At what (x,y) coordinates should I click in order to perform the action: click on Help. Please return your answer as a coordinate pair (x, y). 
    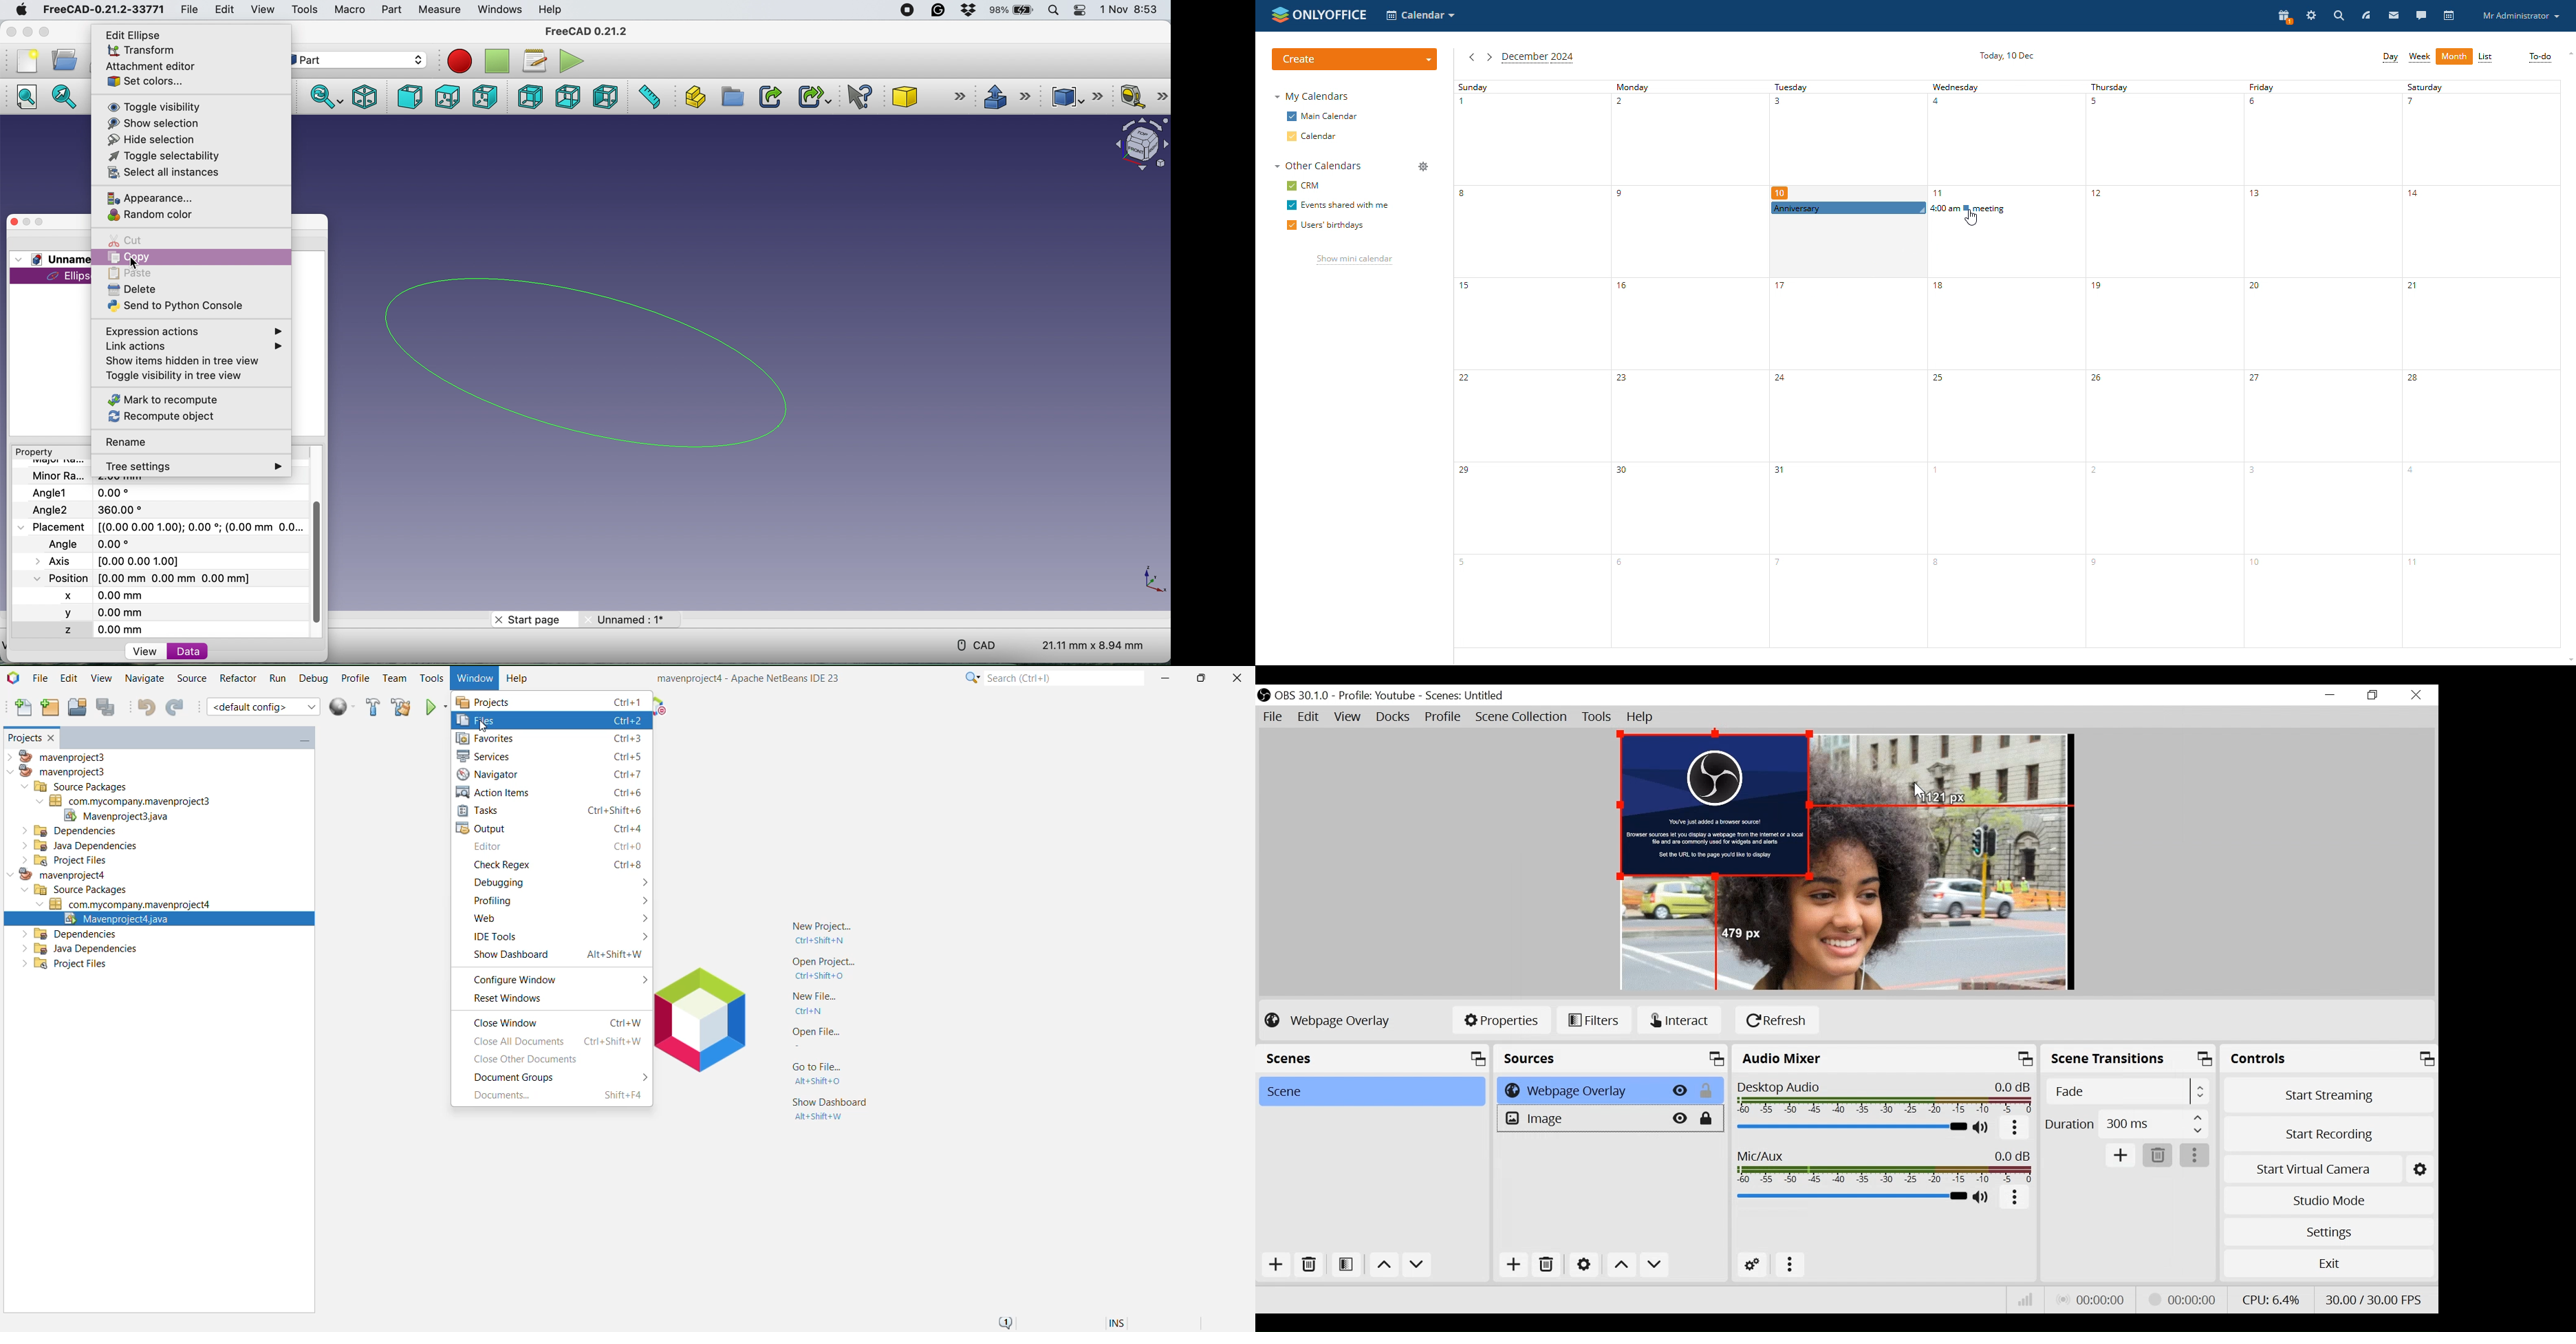
    Looking at the image, I should click on (1641, 717).